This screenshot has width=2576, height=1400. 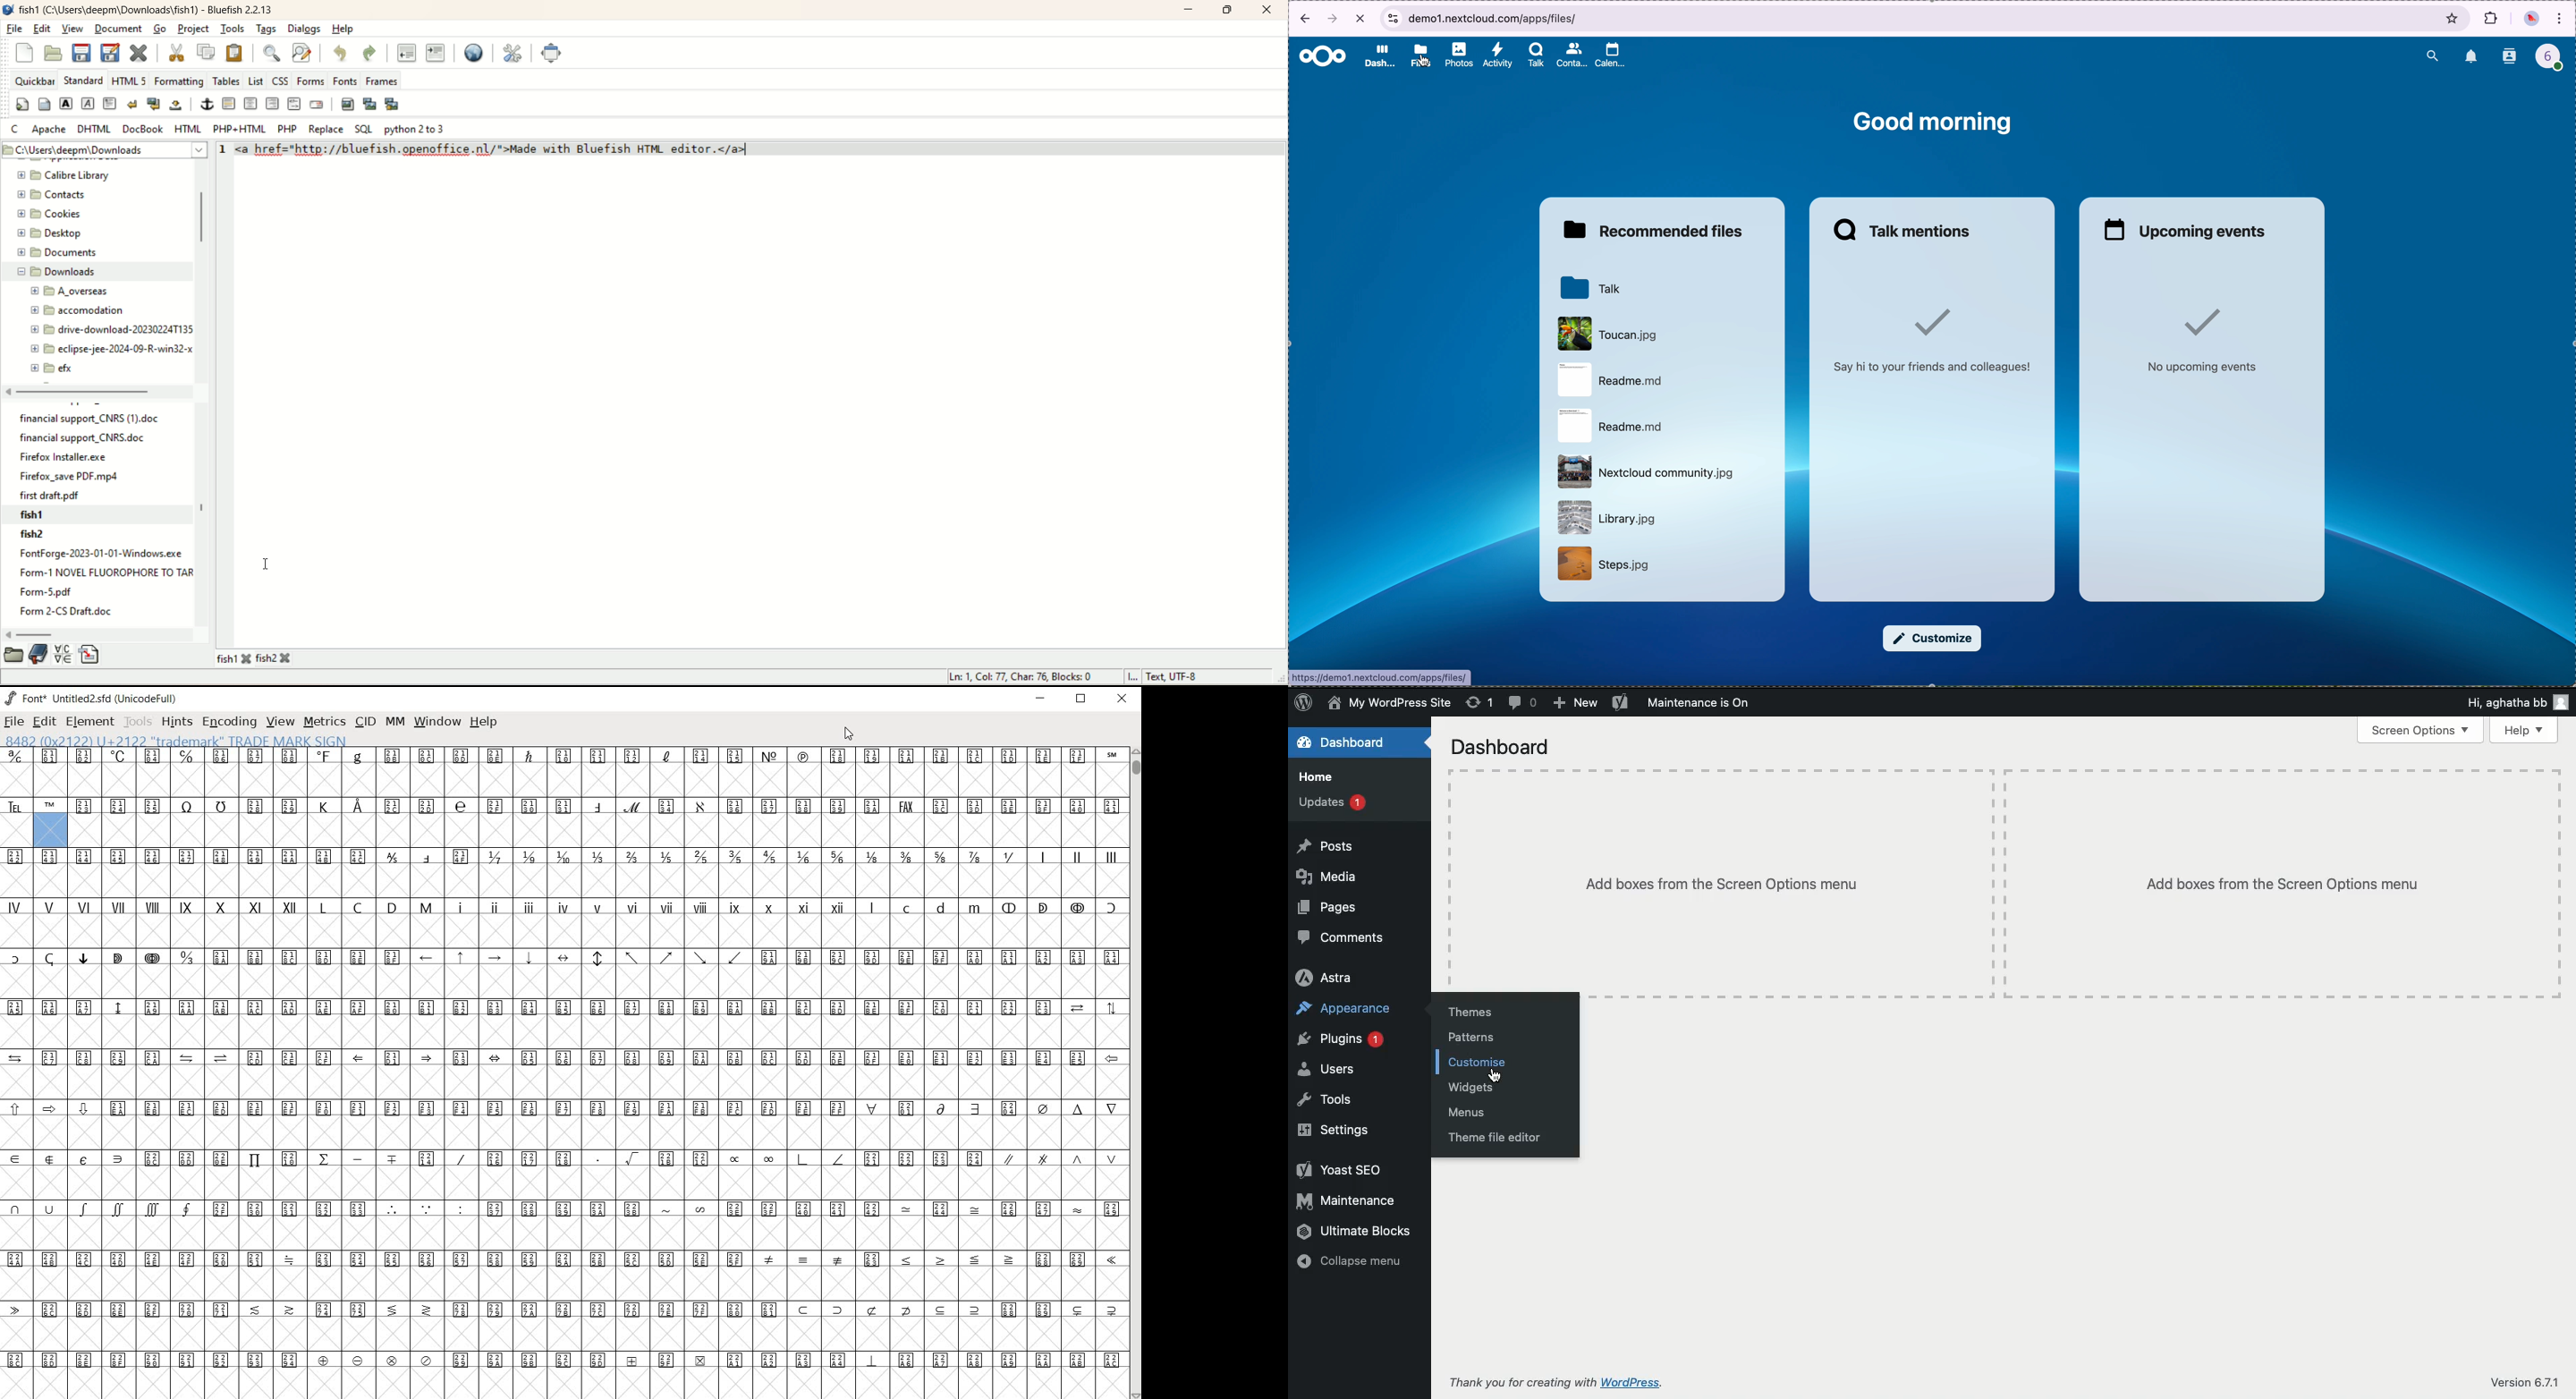 I want to click on ln, col, char, blocks, so click(x=1022, y=678).